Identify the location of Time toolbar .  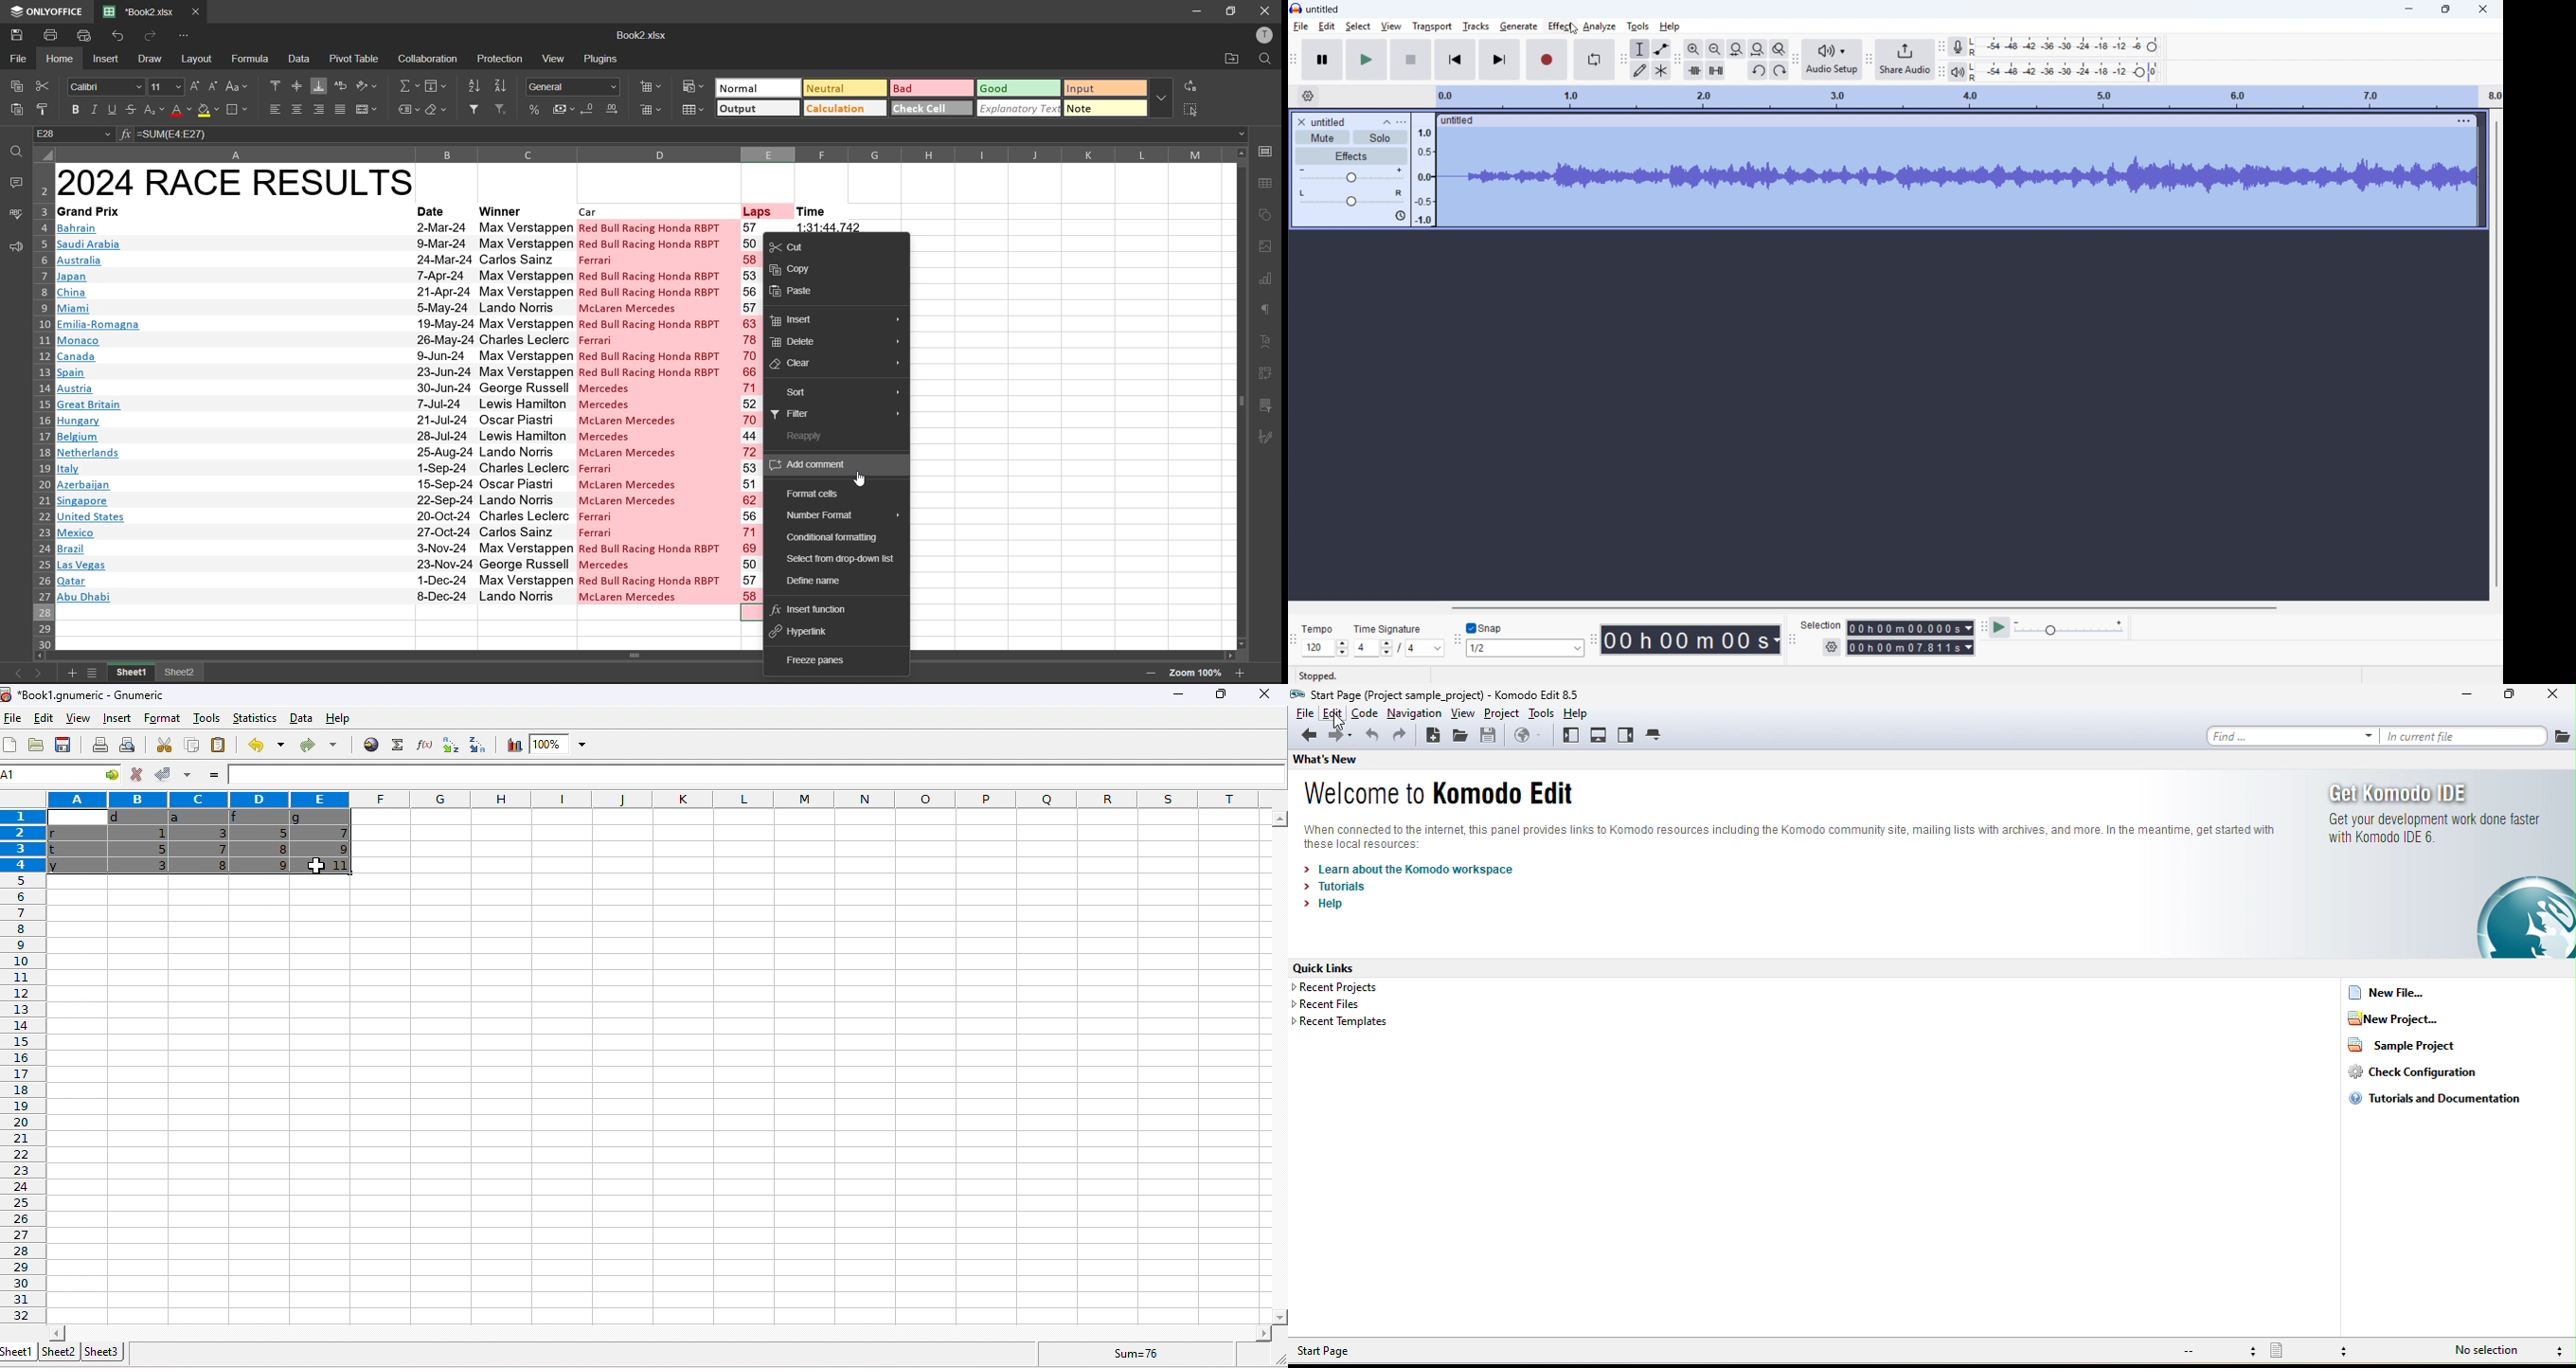
(1594, 641).